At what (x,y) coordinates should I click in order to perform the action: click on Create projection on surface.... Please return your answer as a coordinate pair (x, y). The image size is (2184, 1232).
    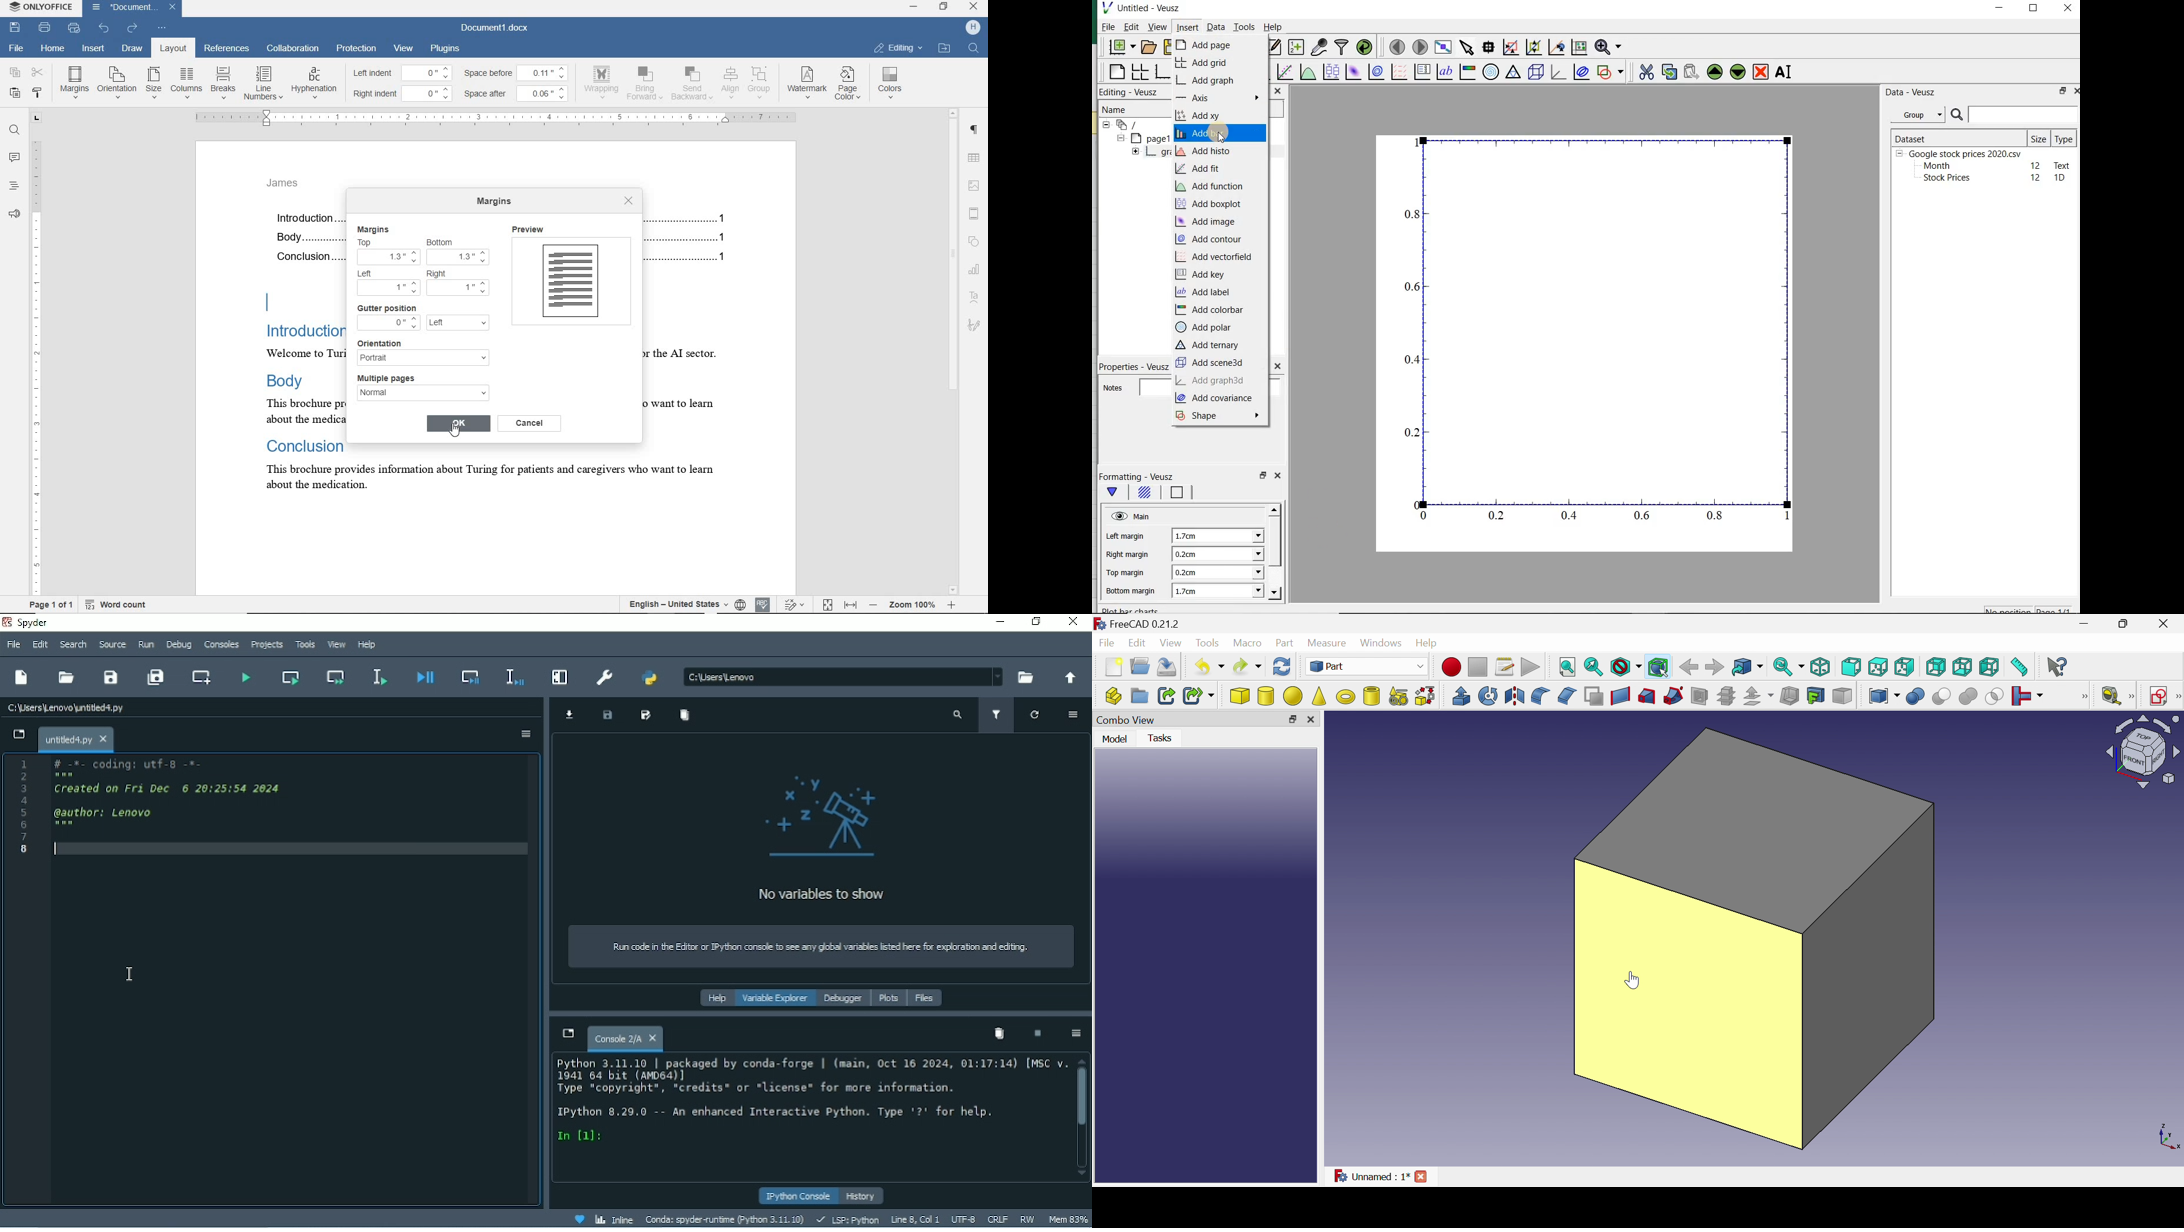
    Looking at the image, I should click on (1815, 695).